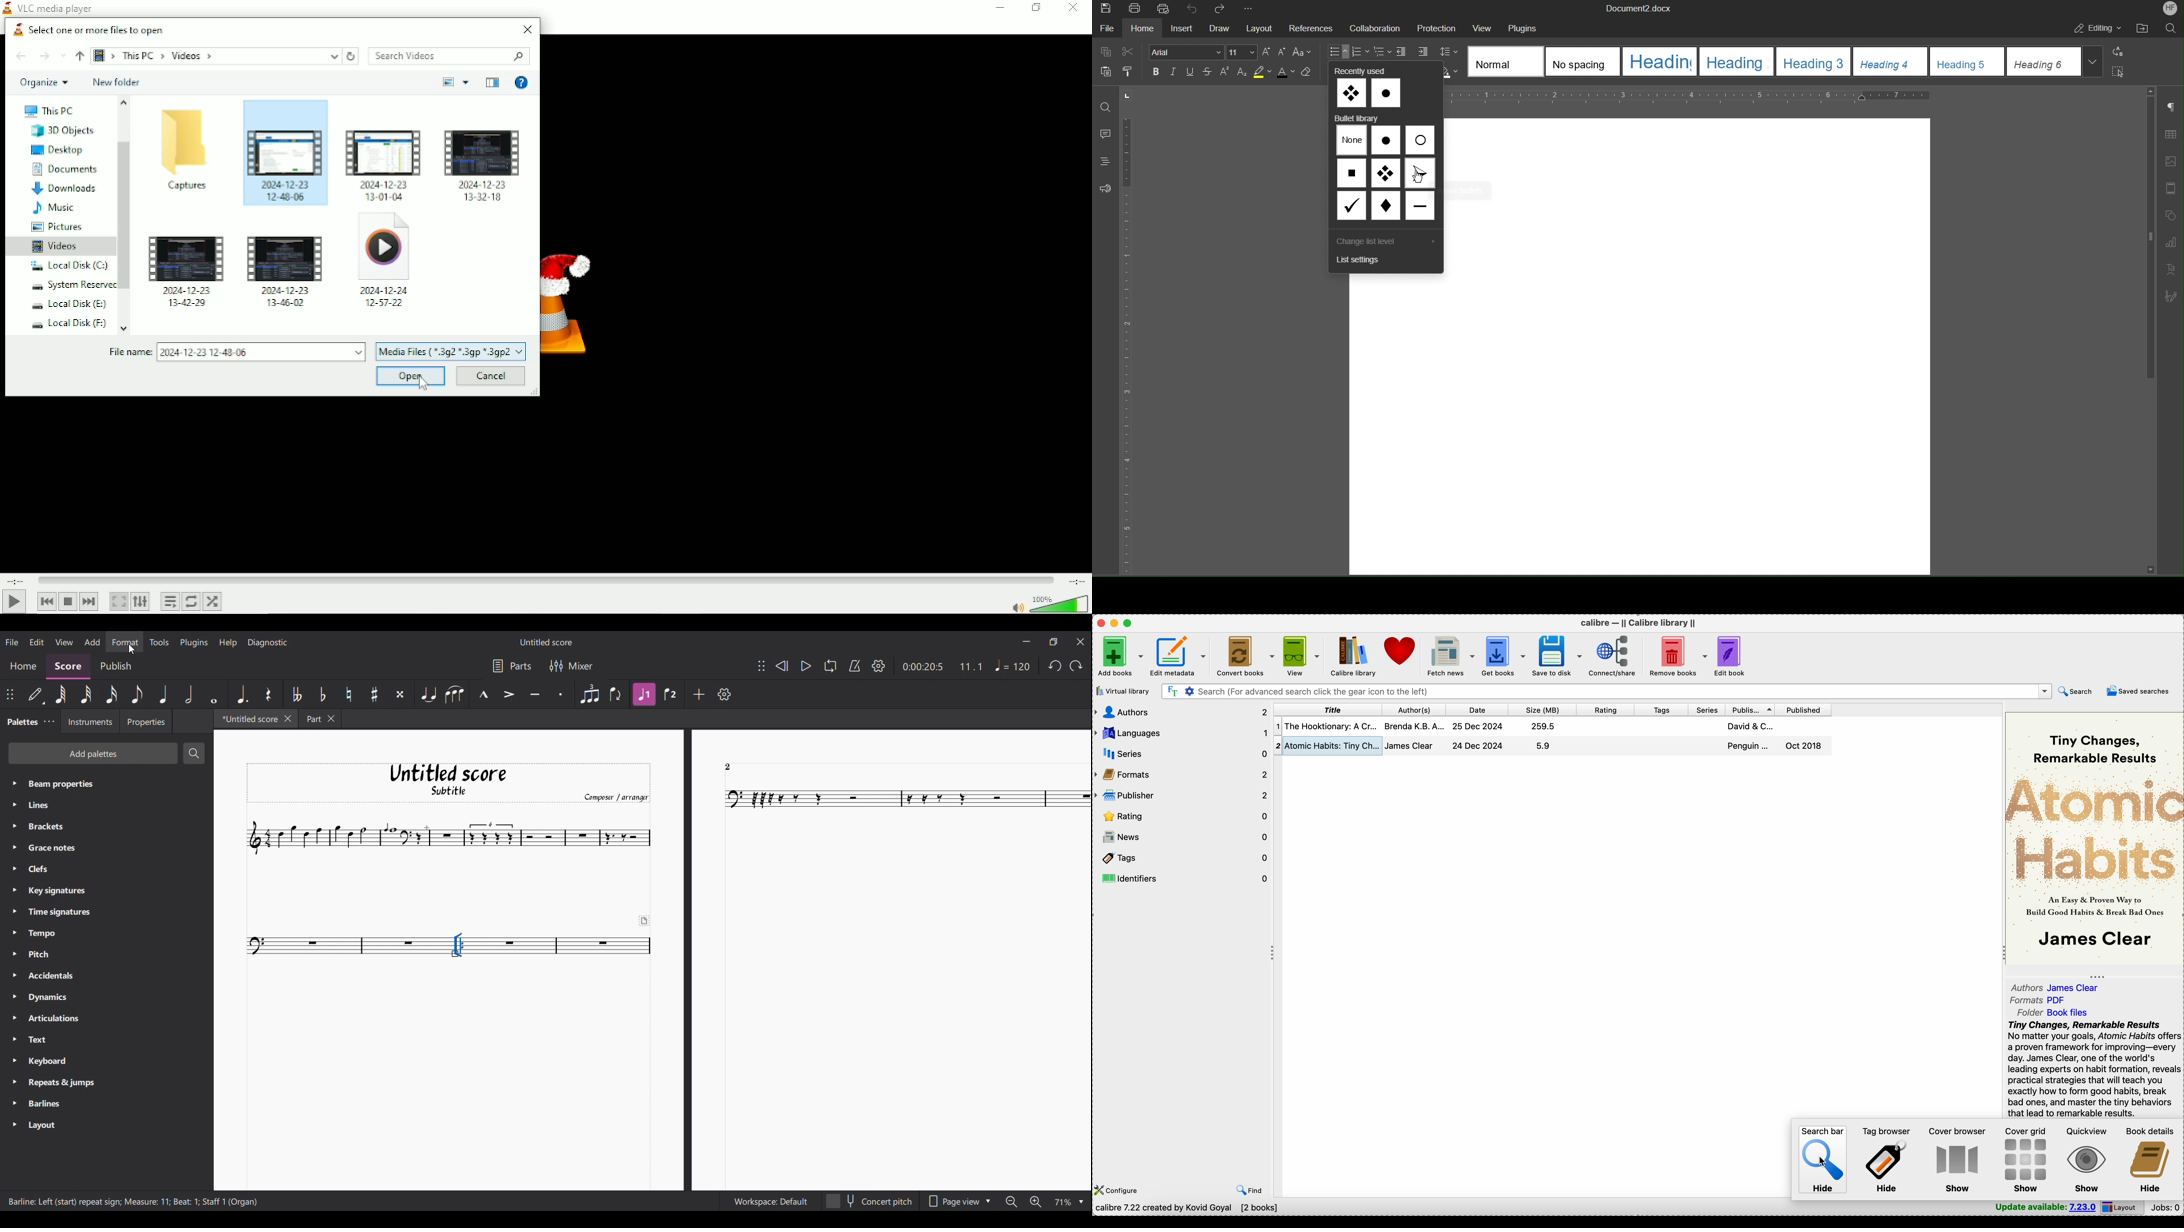  What do you see at coordinates (2095, 938) in the screenshot?
I see `james clear` at bounding box center [2095, 938].